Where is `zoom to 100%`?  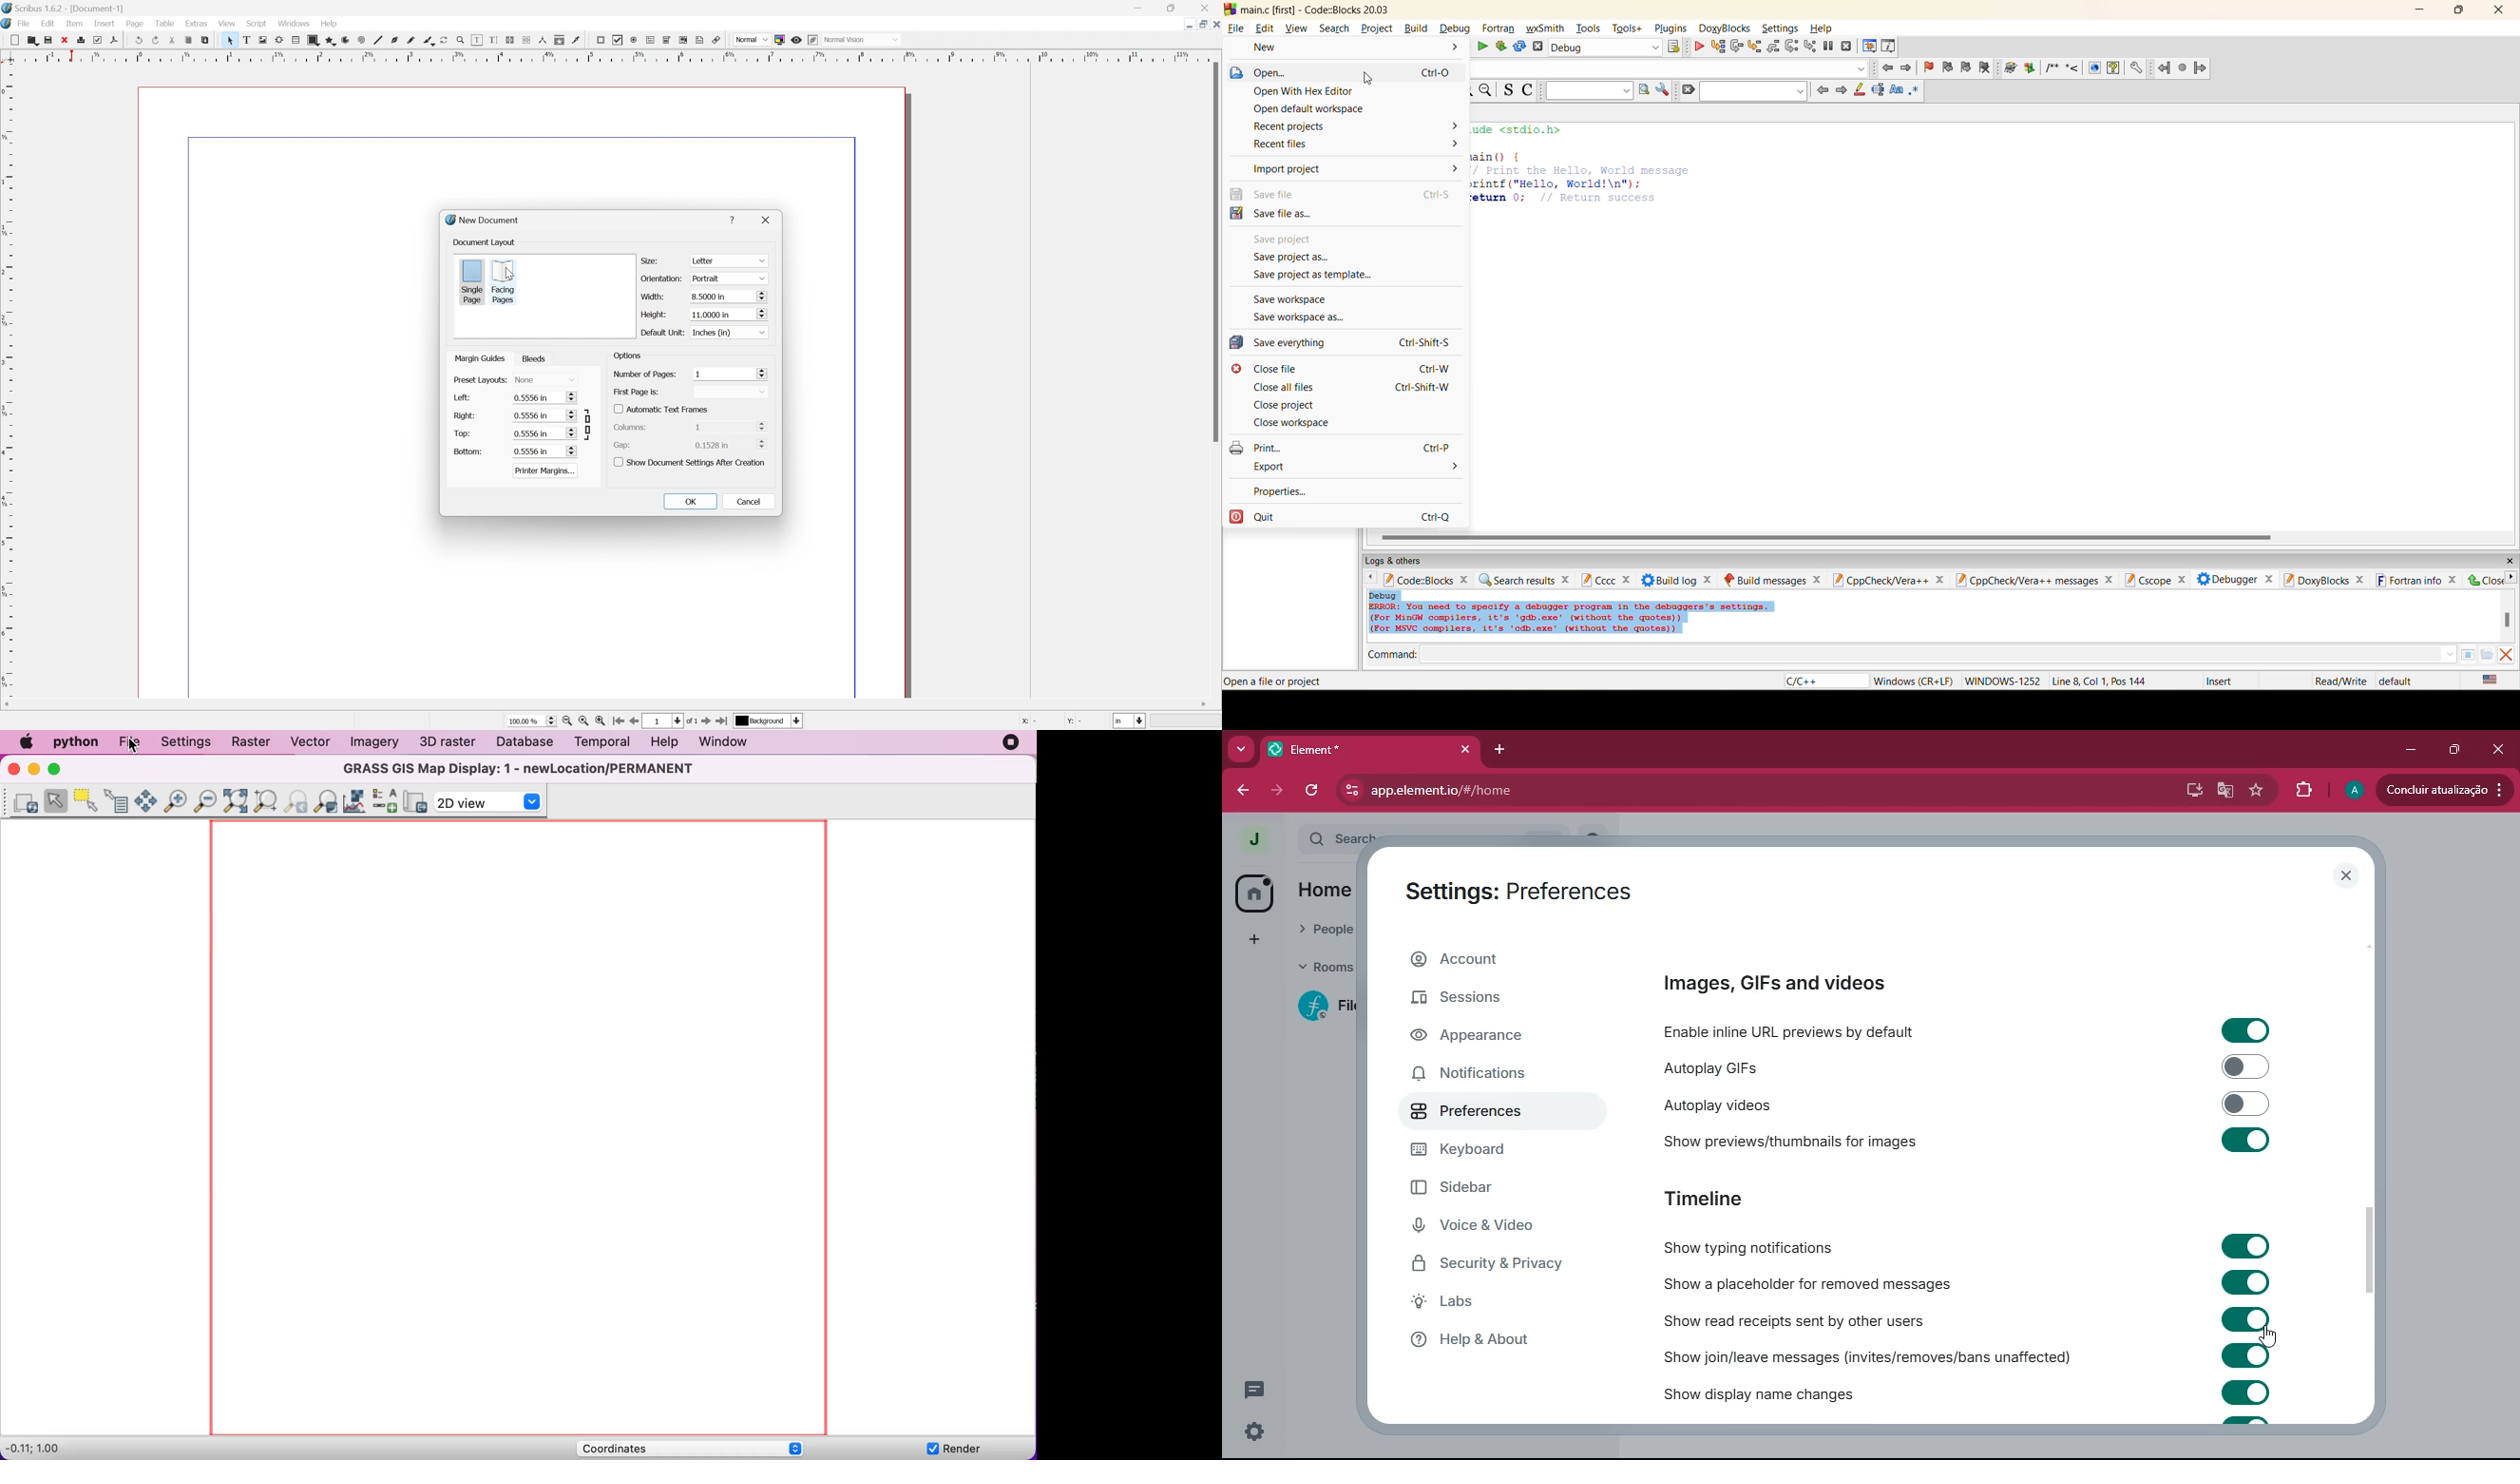
zoom to 100% is located at coordinates (586, 722).